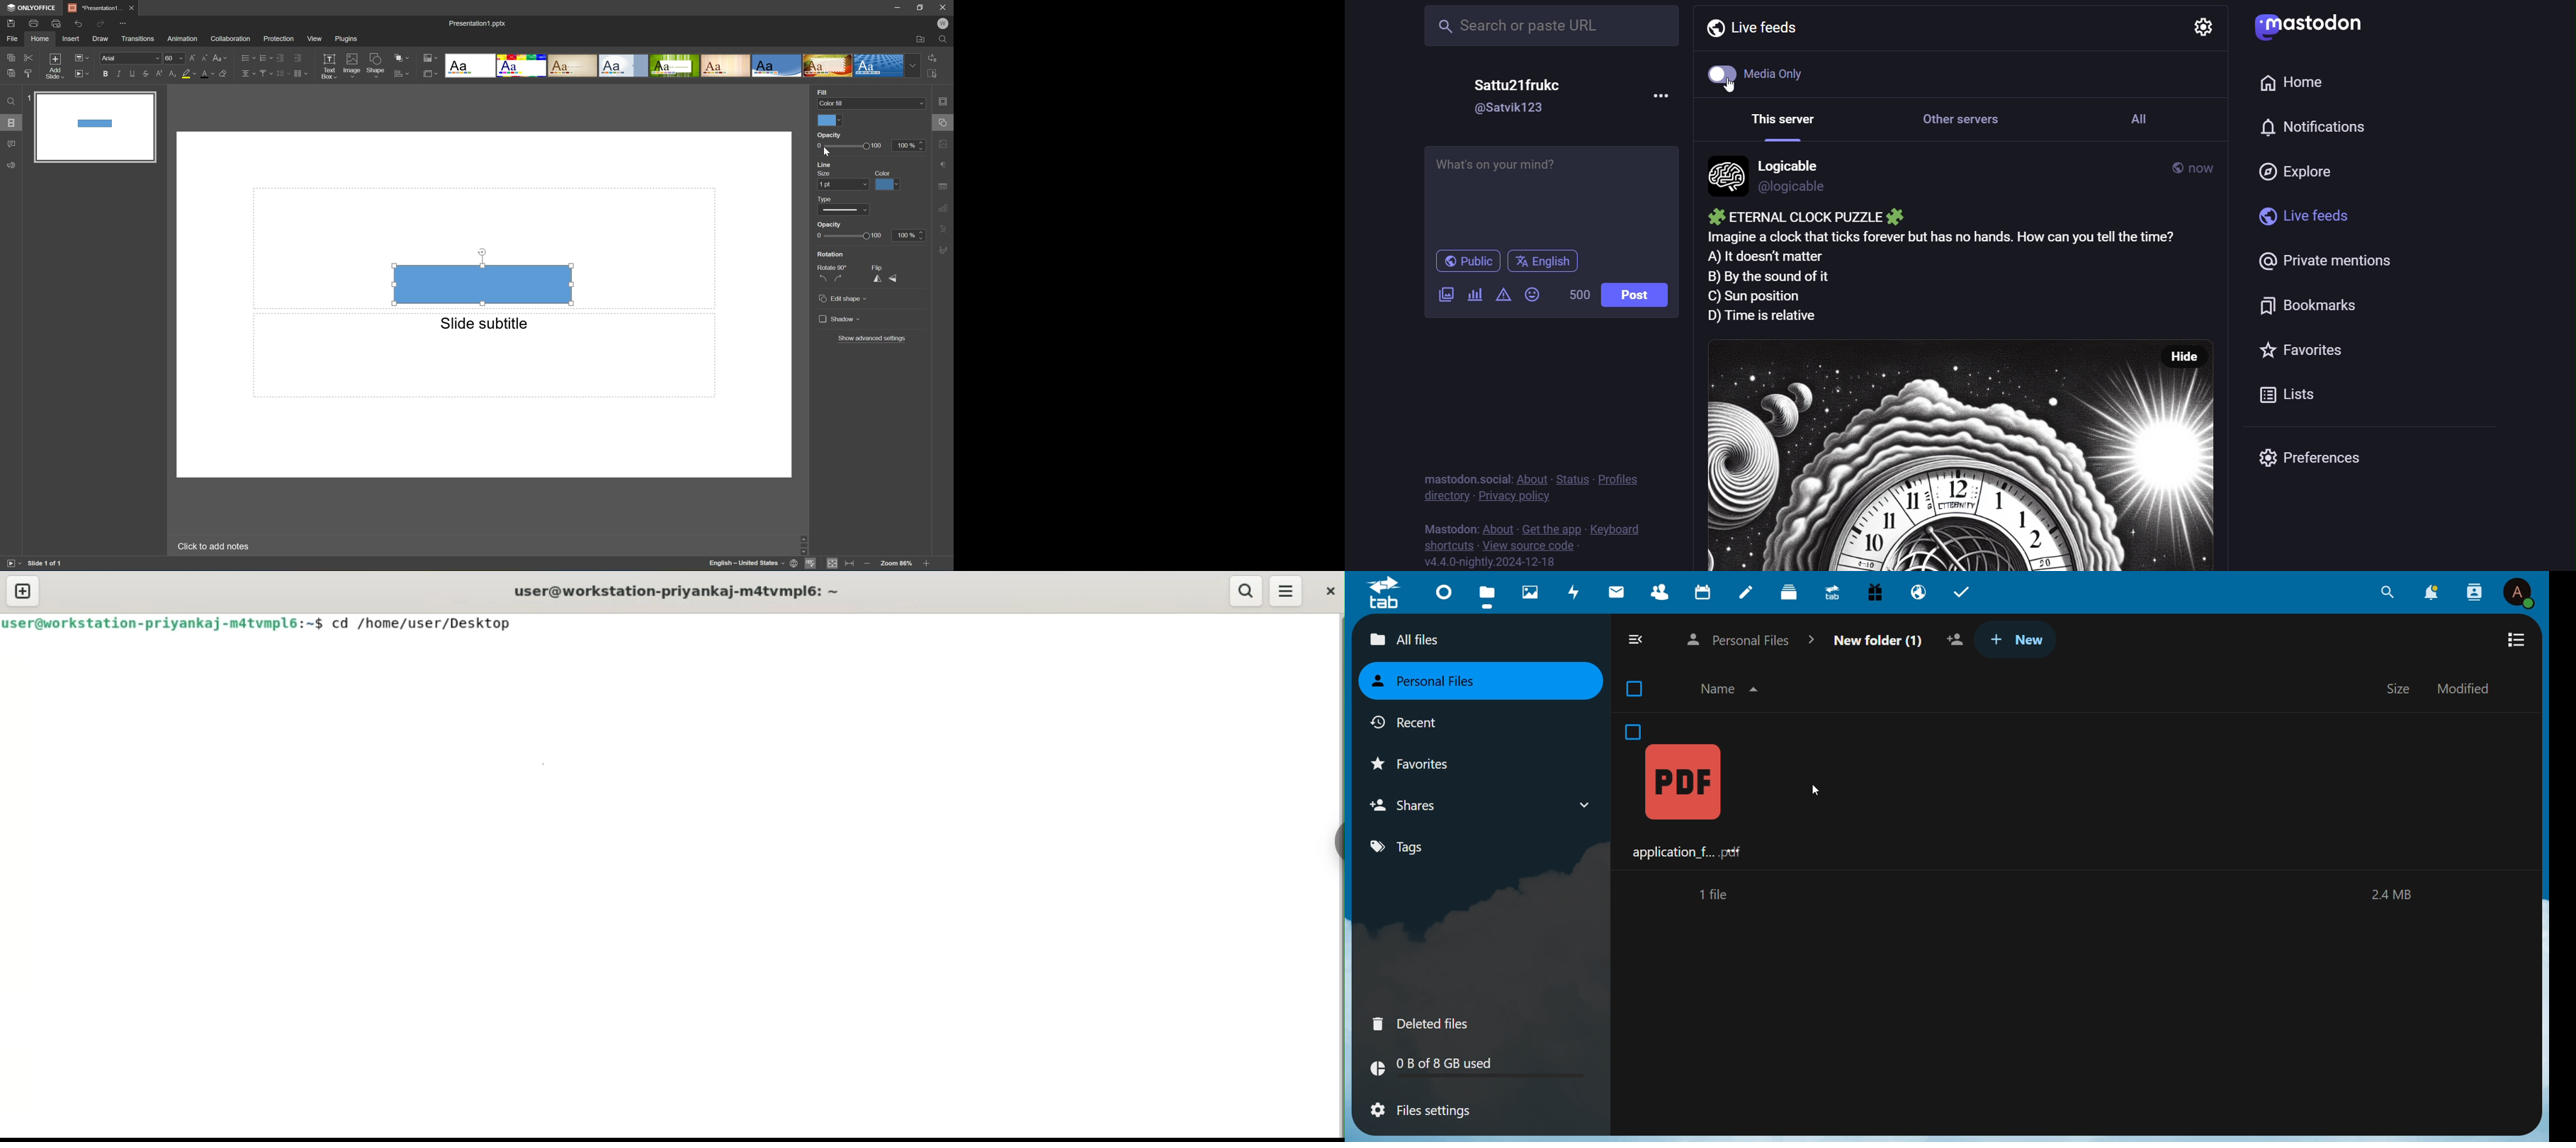 The width and height of the screenshot is (2576, 1148). Describe the element at coordinates (2310, 129) in the screenshot. I see `notification` at that location.